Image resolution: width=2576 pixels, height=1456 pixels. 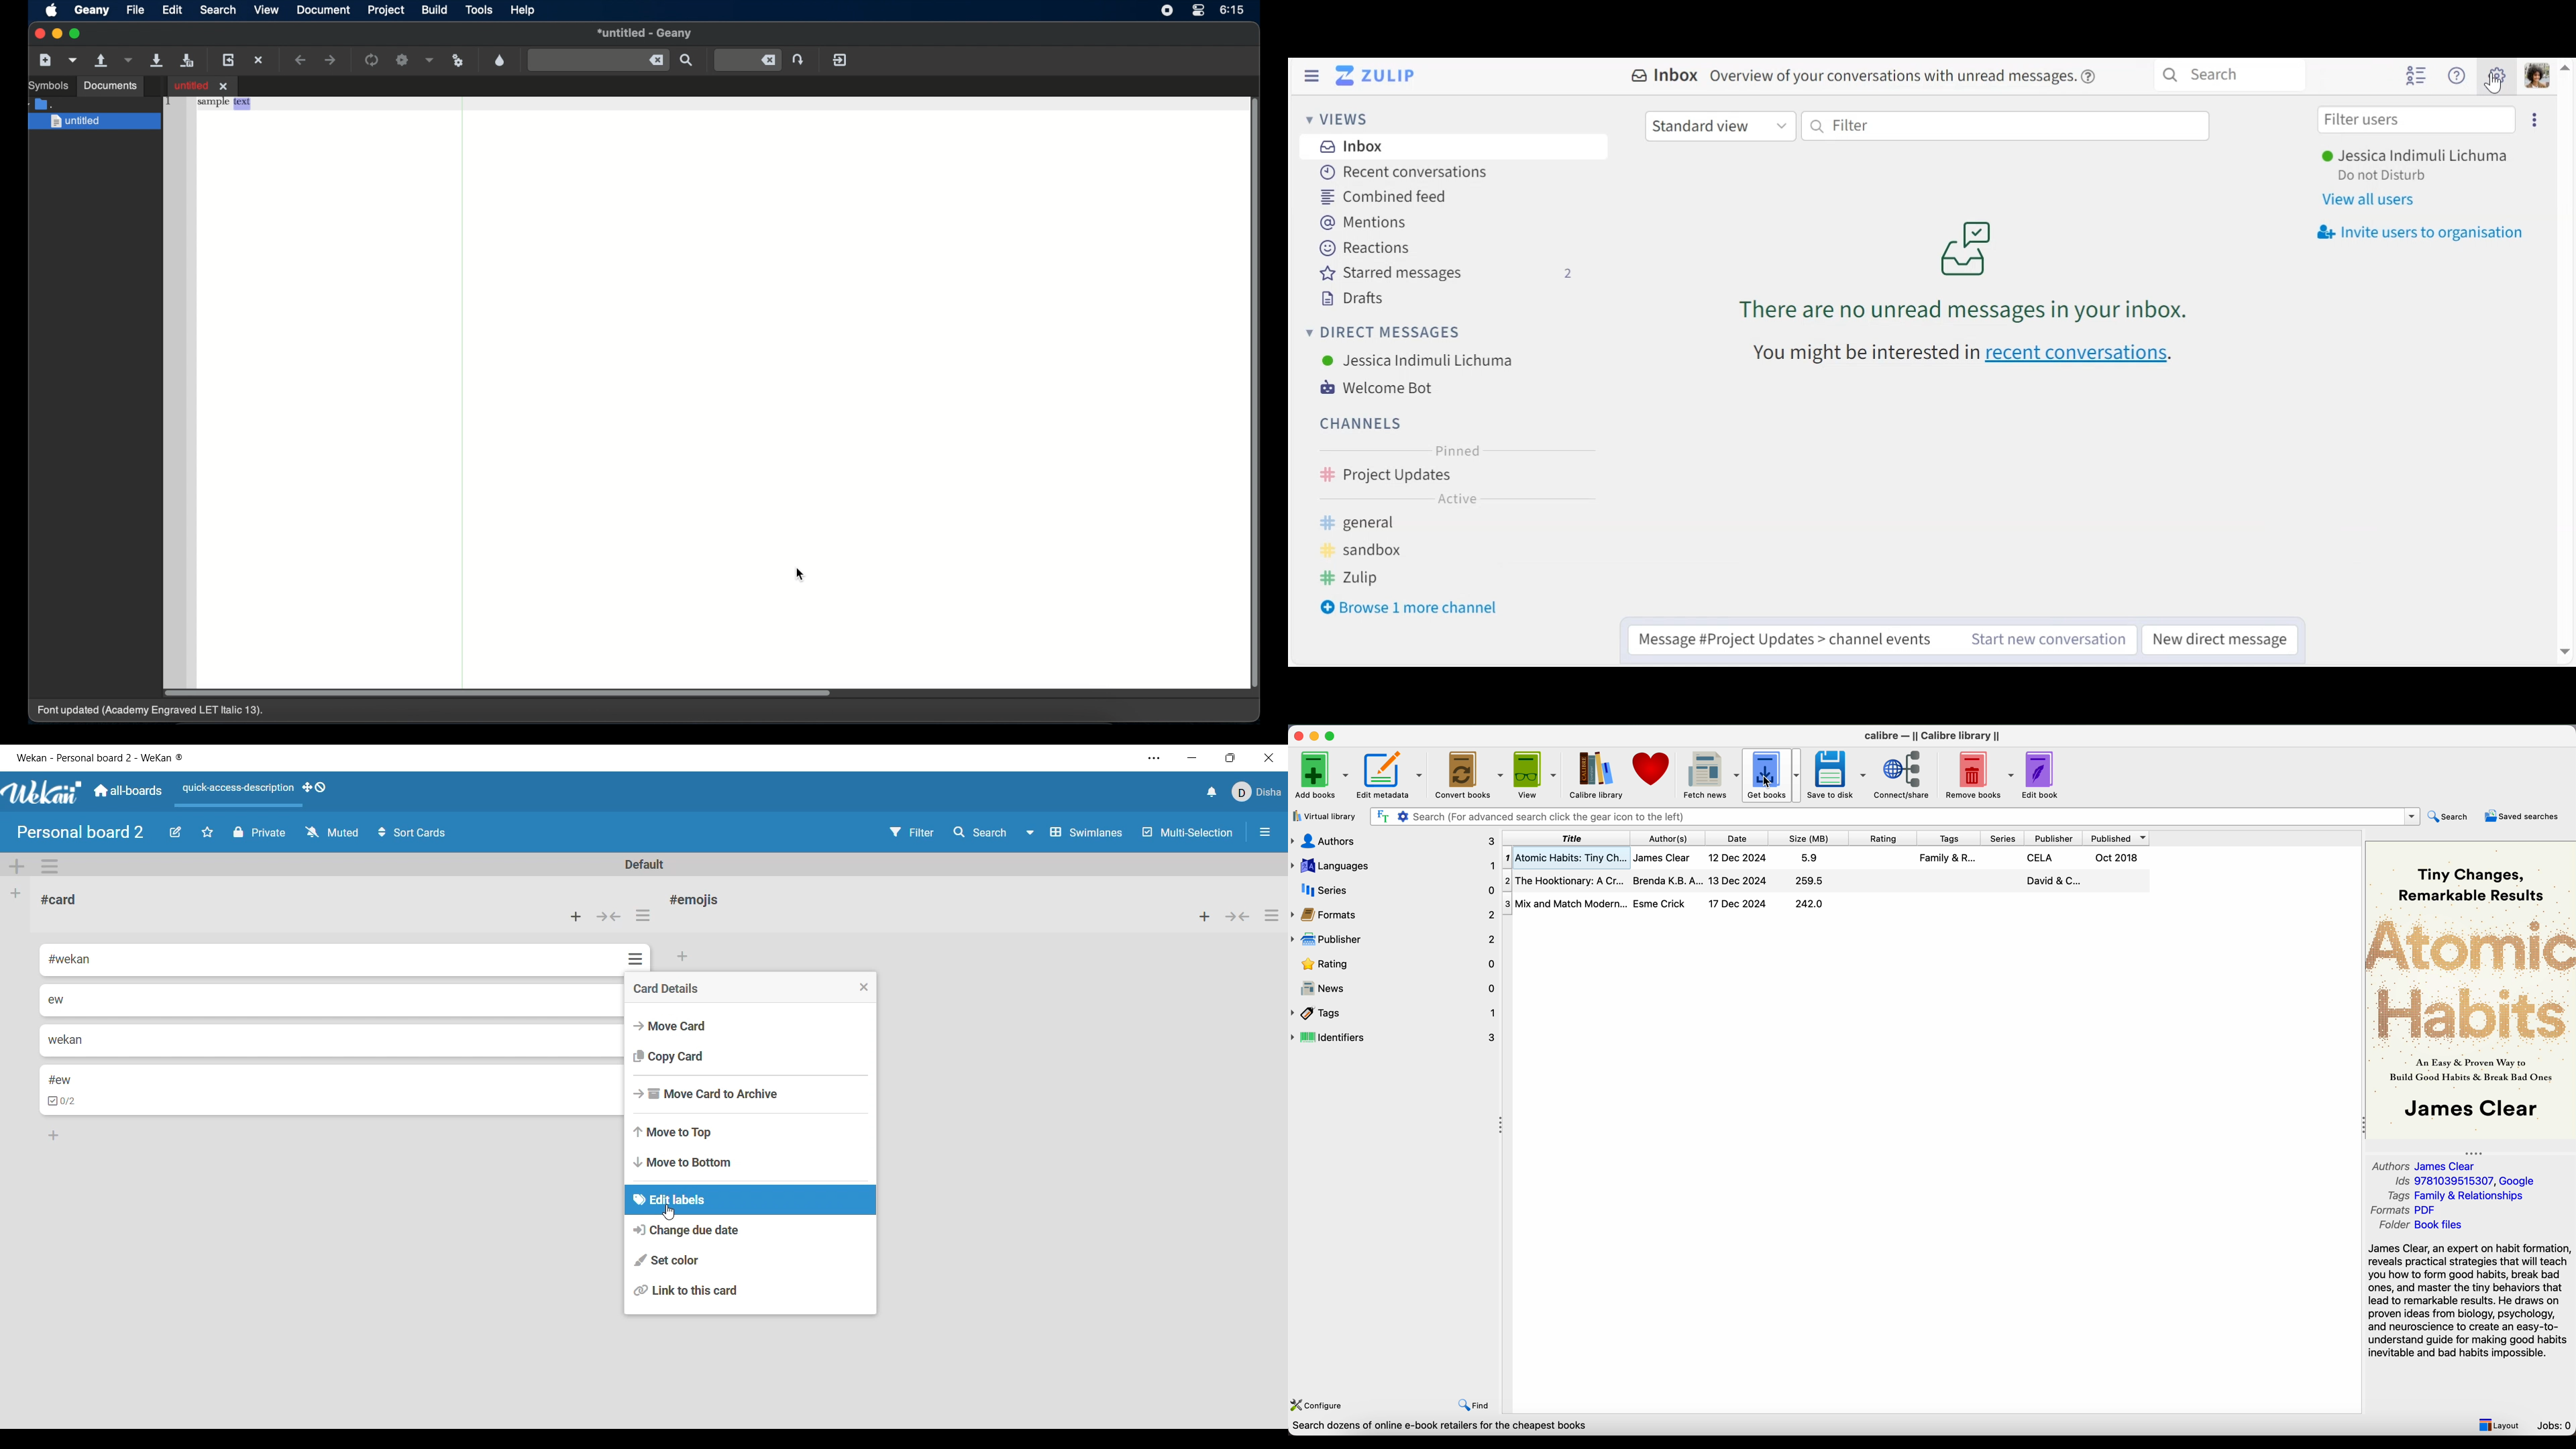 What do you see at coordinates (1167, 11) in the screenshot?
I see `screen recorder icon` at bounding box center [1167, 11].